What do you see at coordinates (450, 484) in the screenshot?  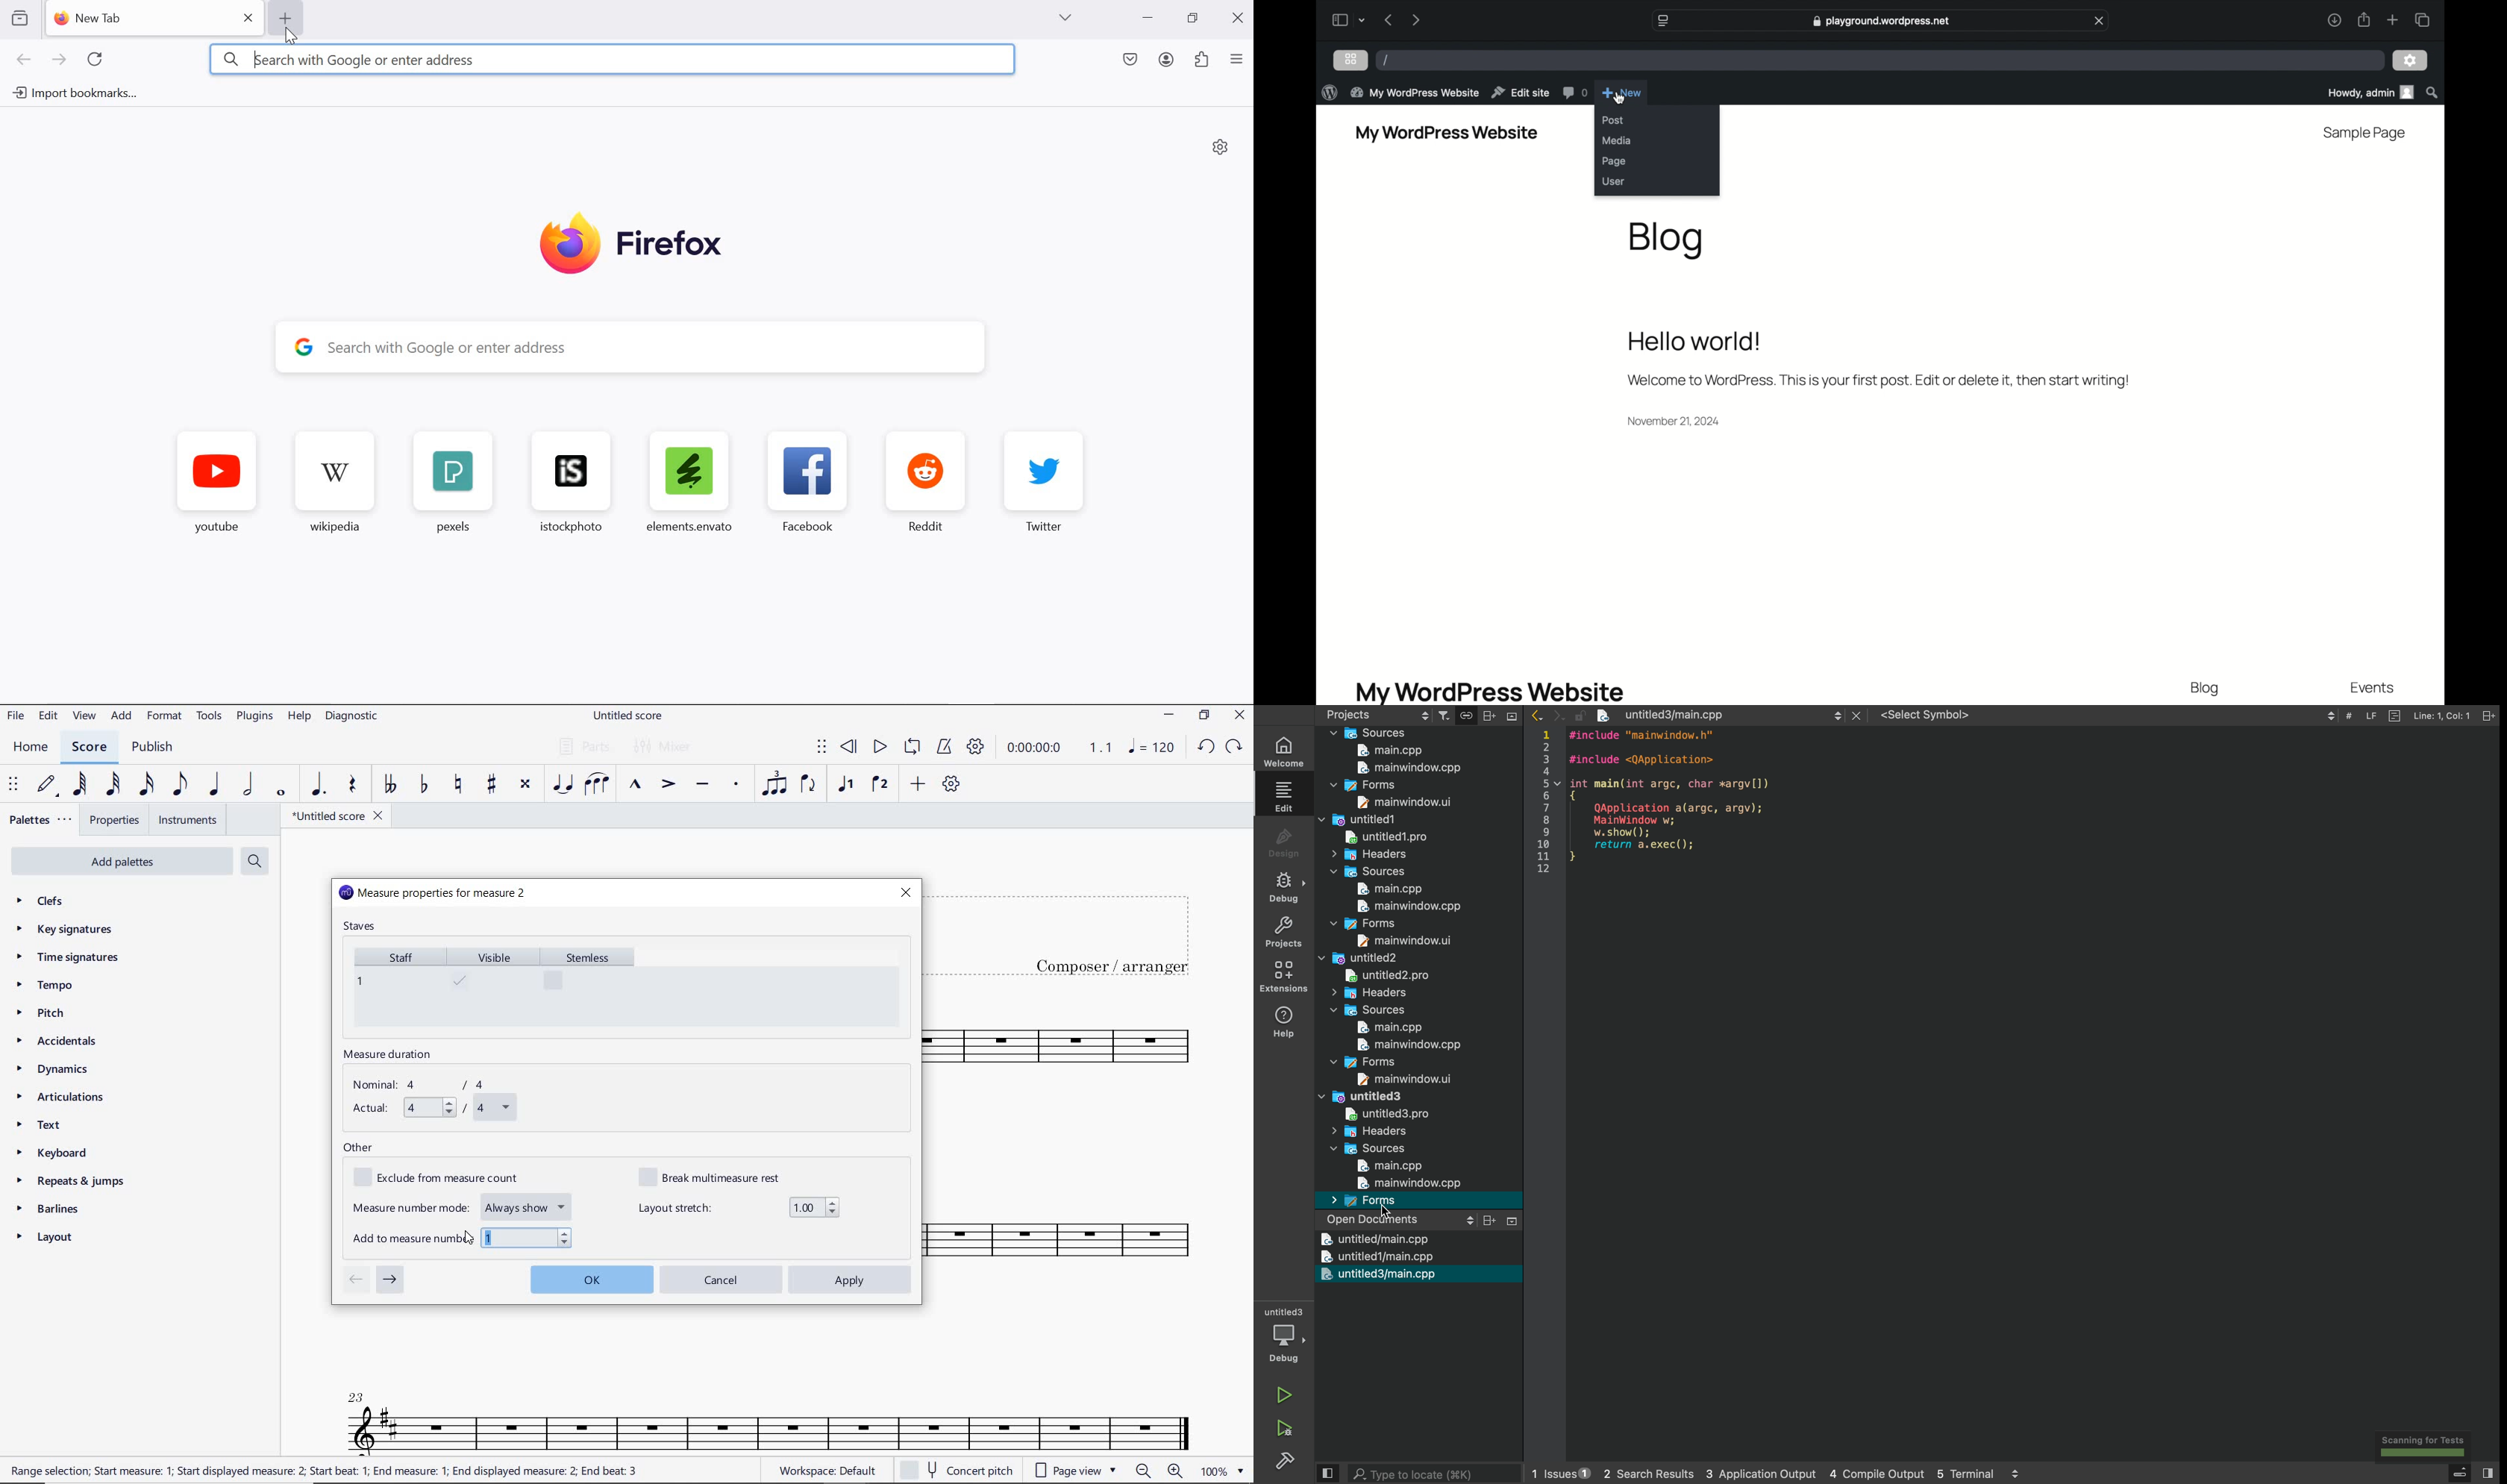 I see `pexels favorite` at bounding box center [450, 484].